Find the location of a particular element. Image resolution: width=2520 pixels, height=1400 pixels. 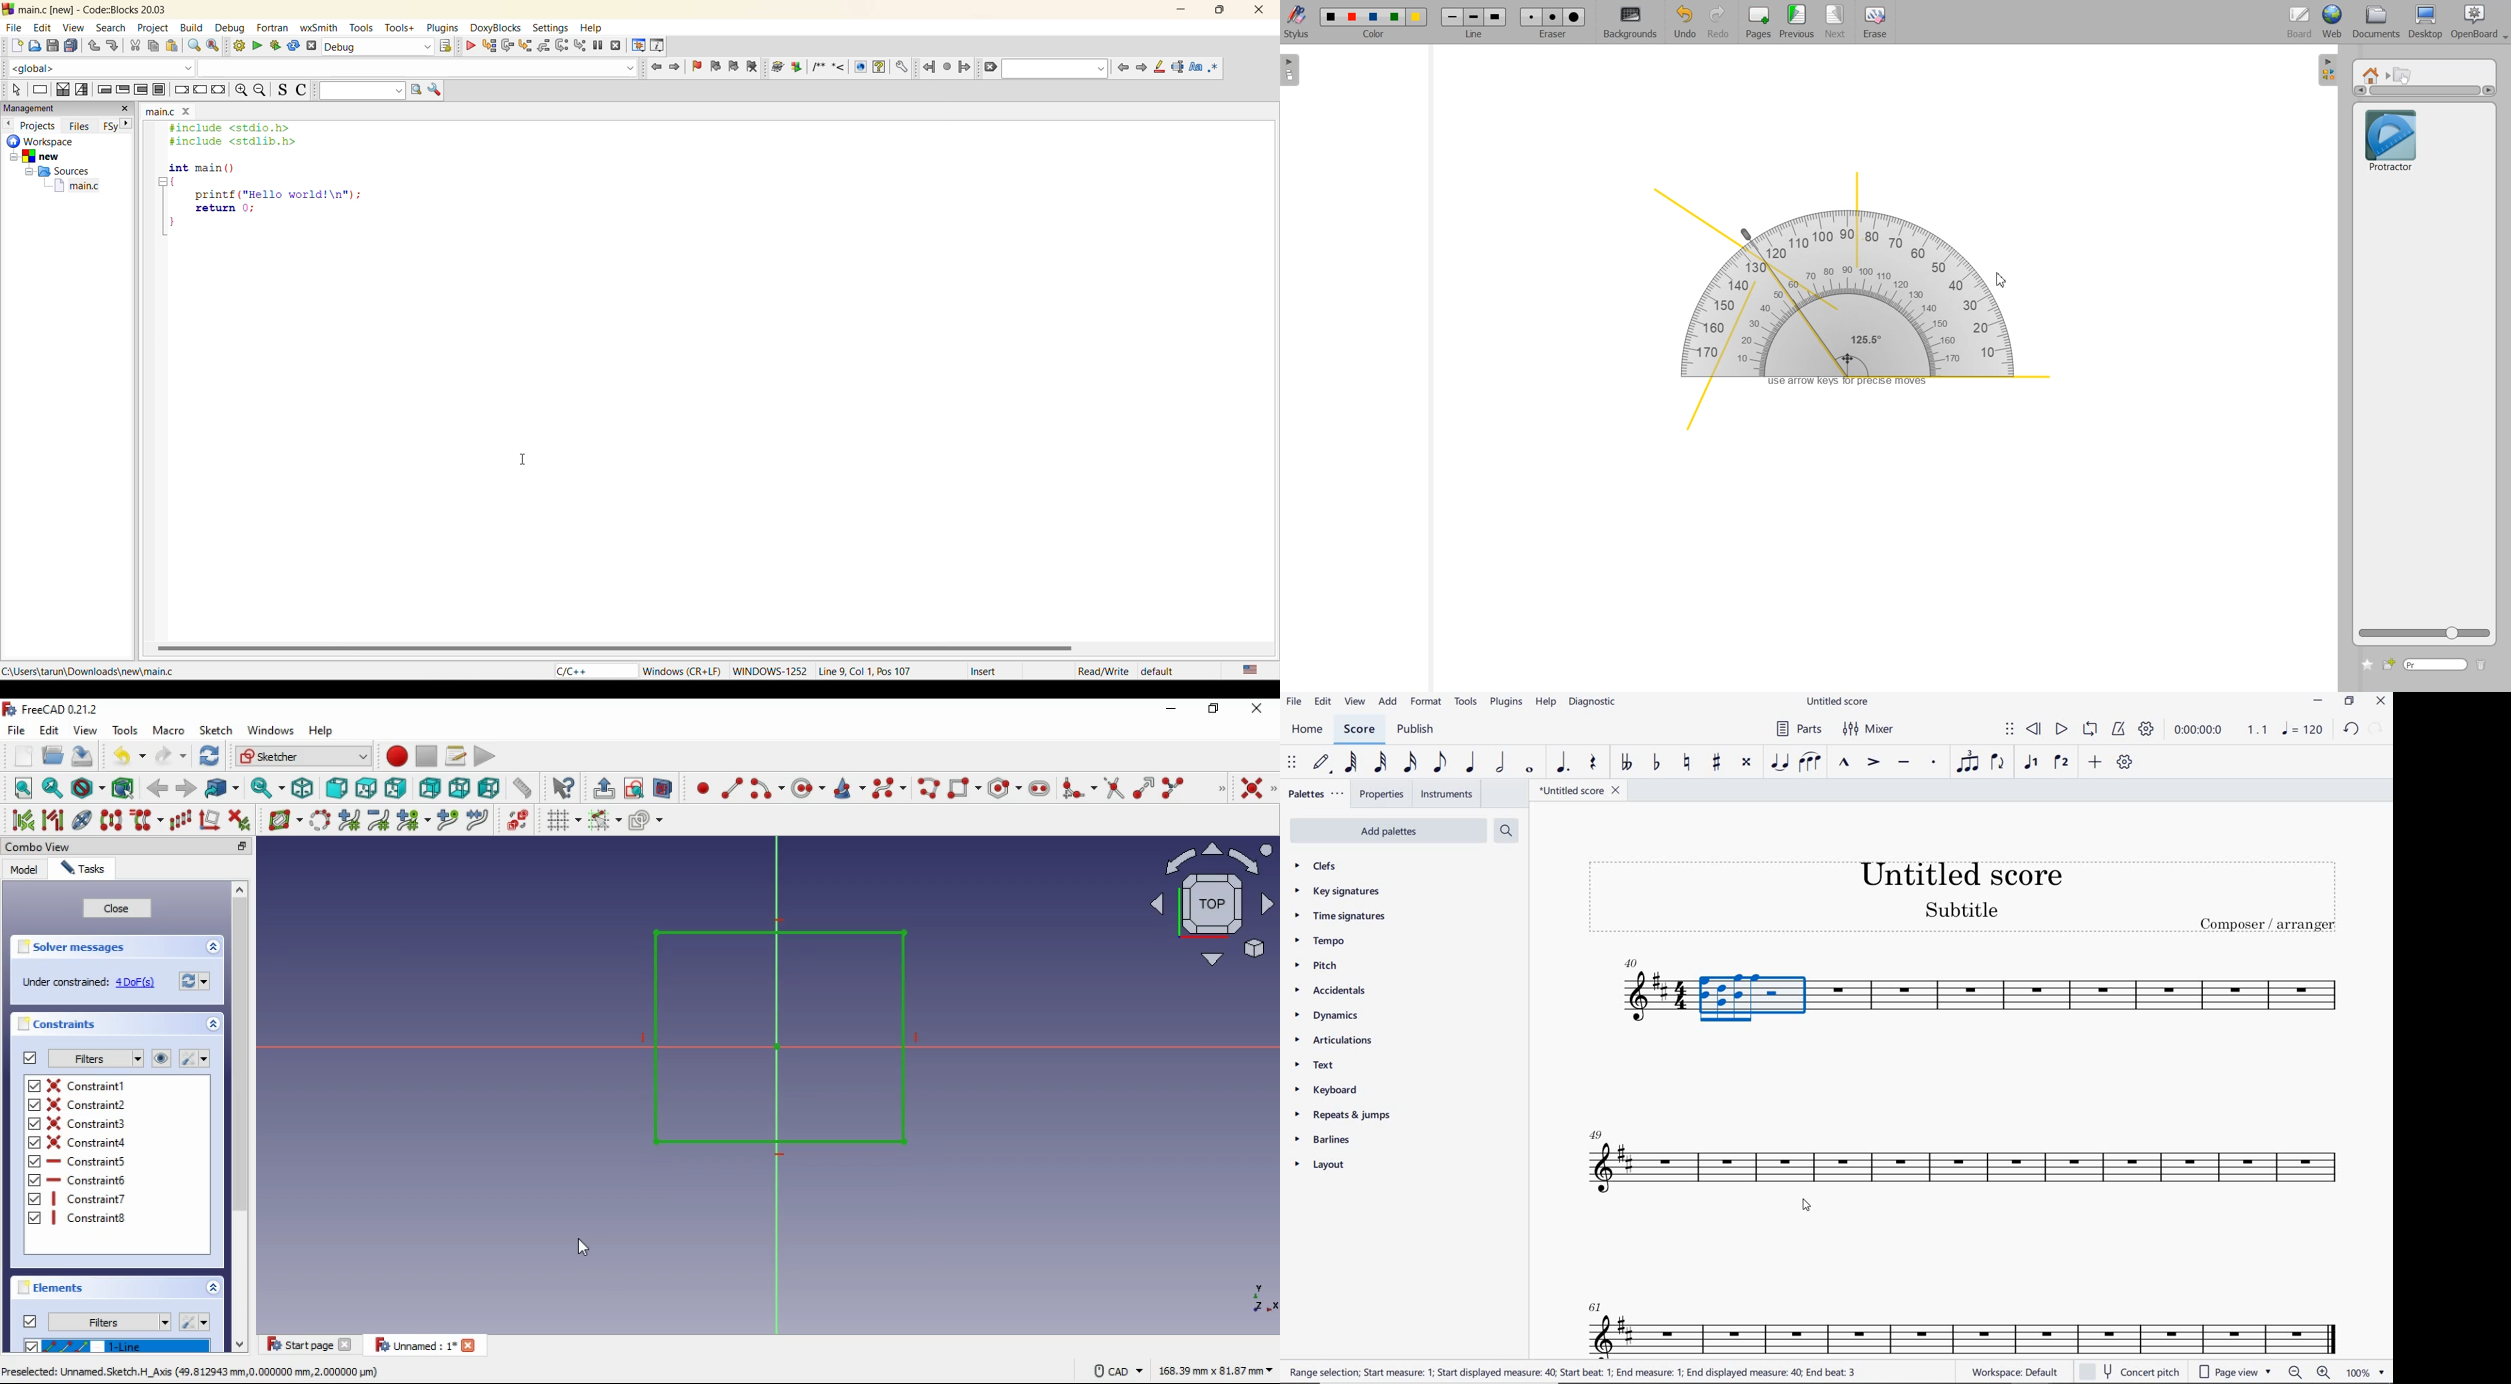

save is located at coordinates (51, 46).